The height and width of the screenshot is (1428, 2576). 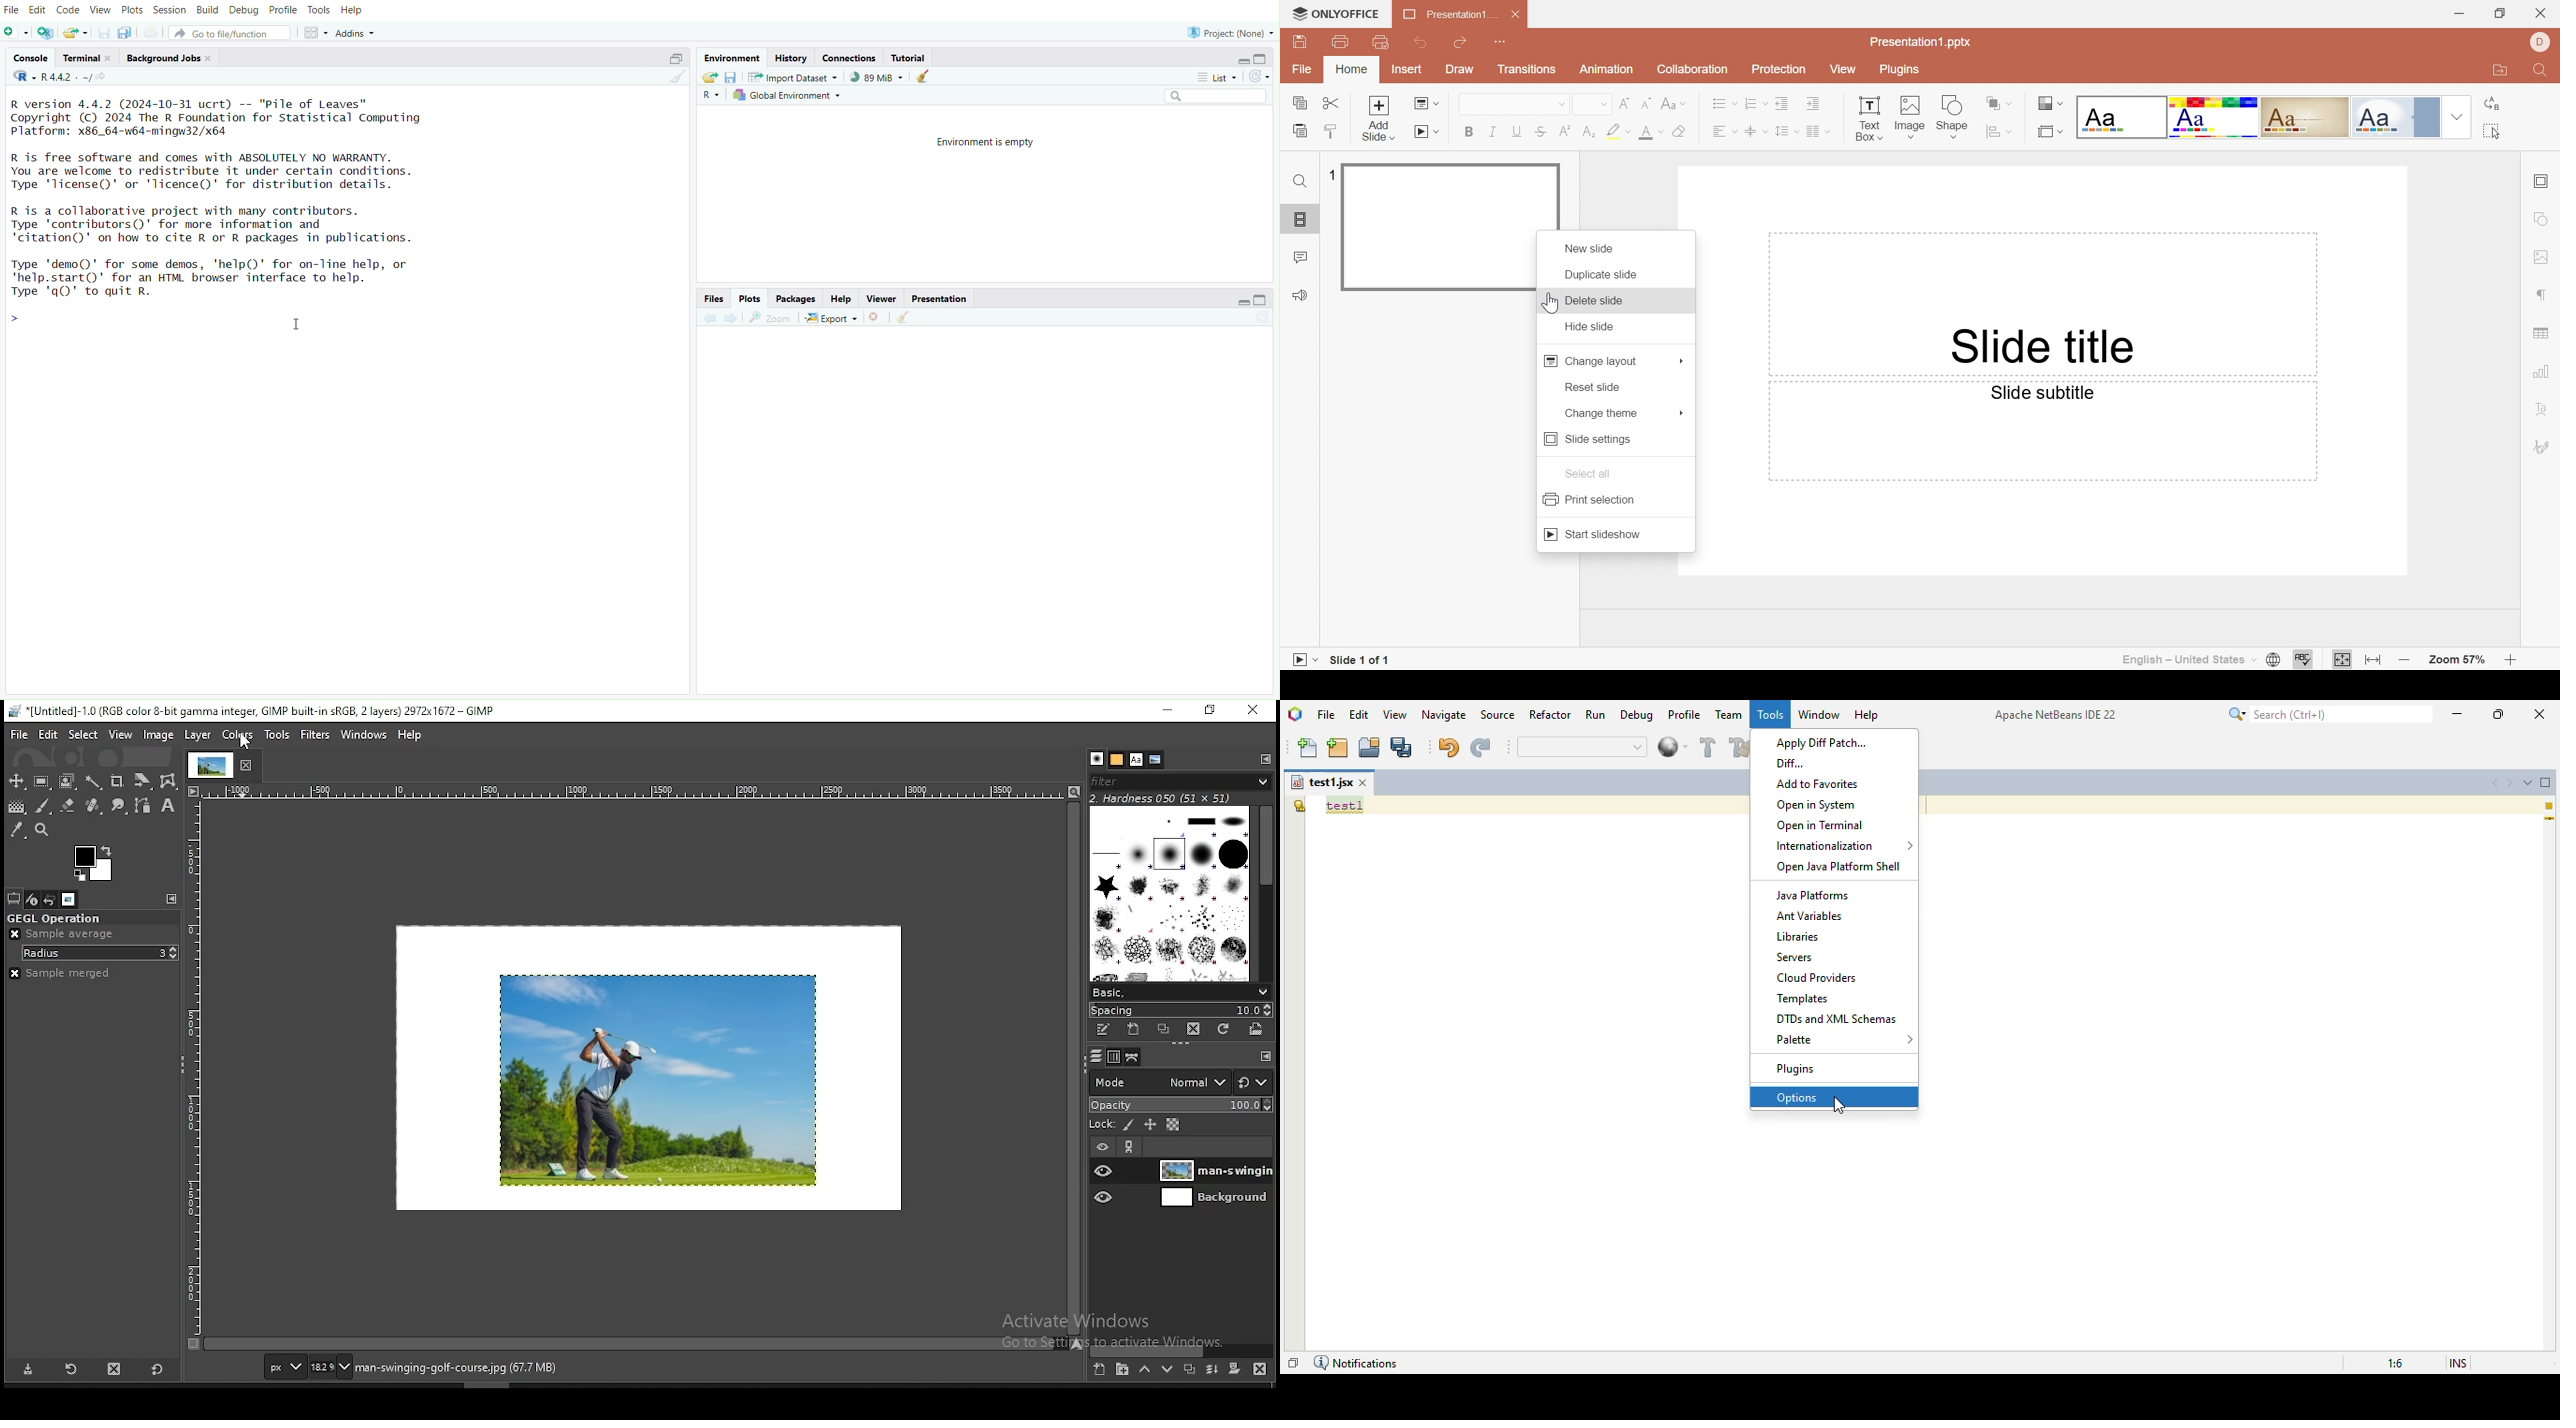 I want to click on Session, so click(x=168, y=10).